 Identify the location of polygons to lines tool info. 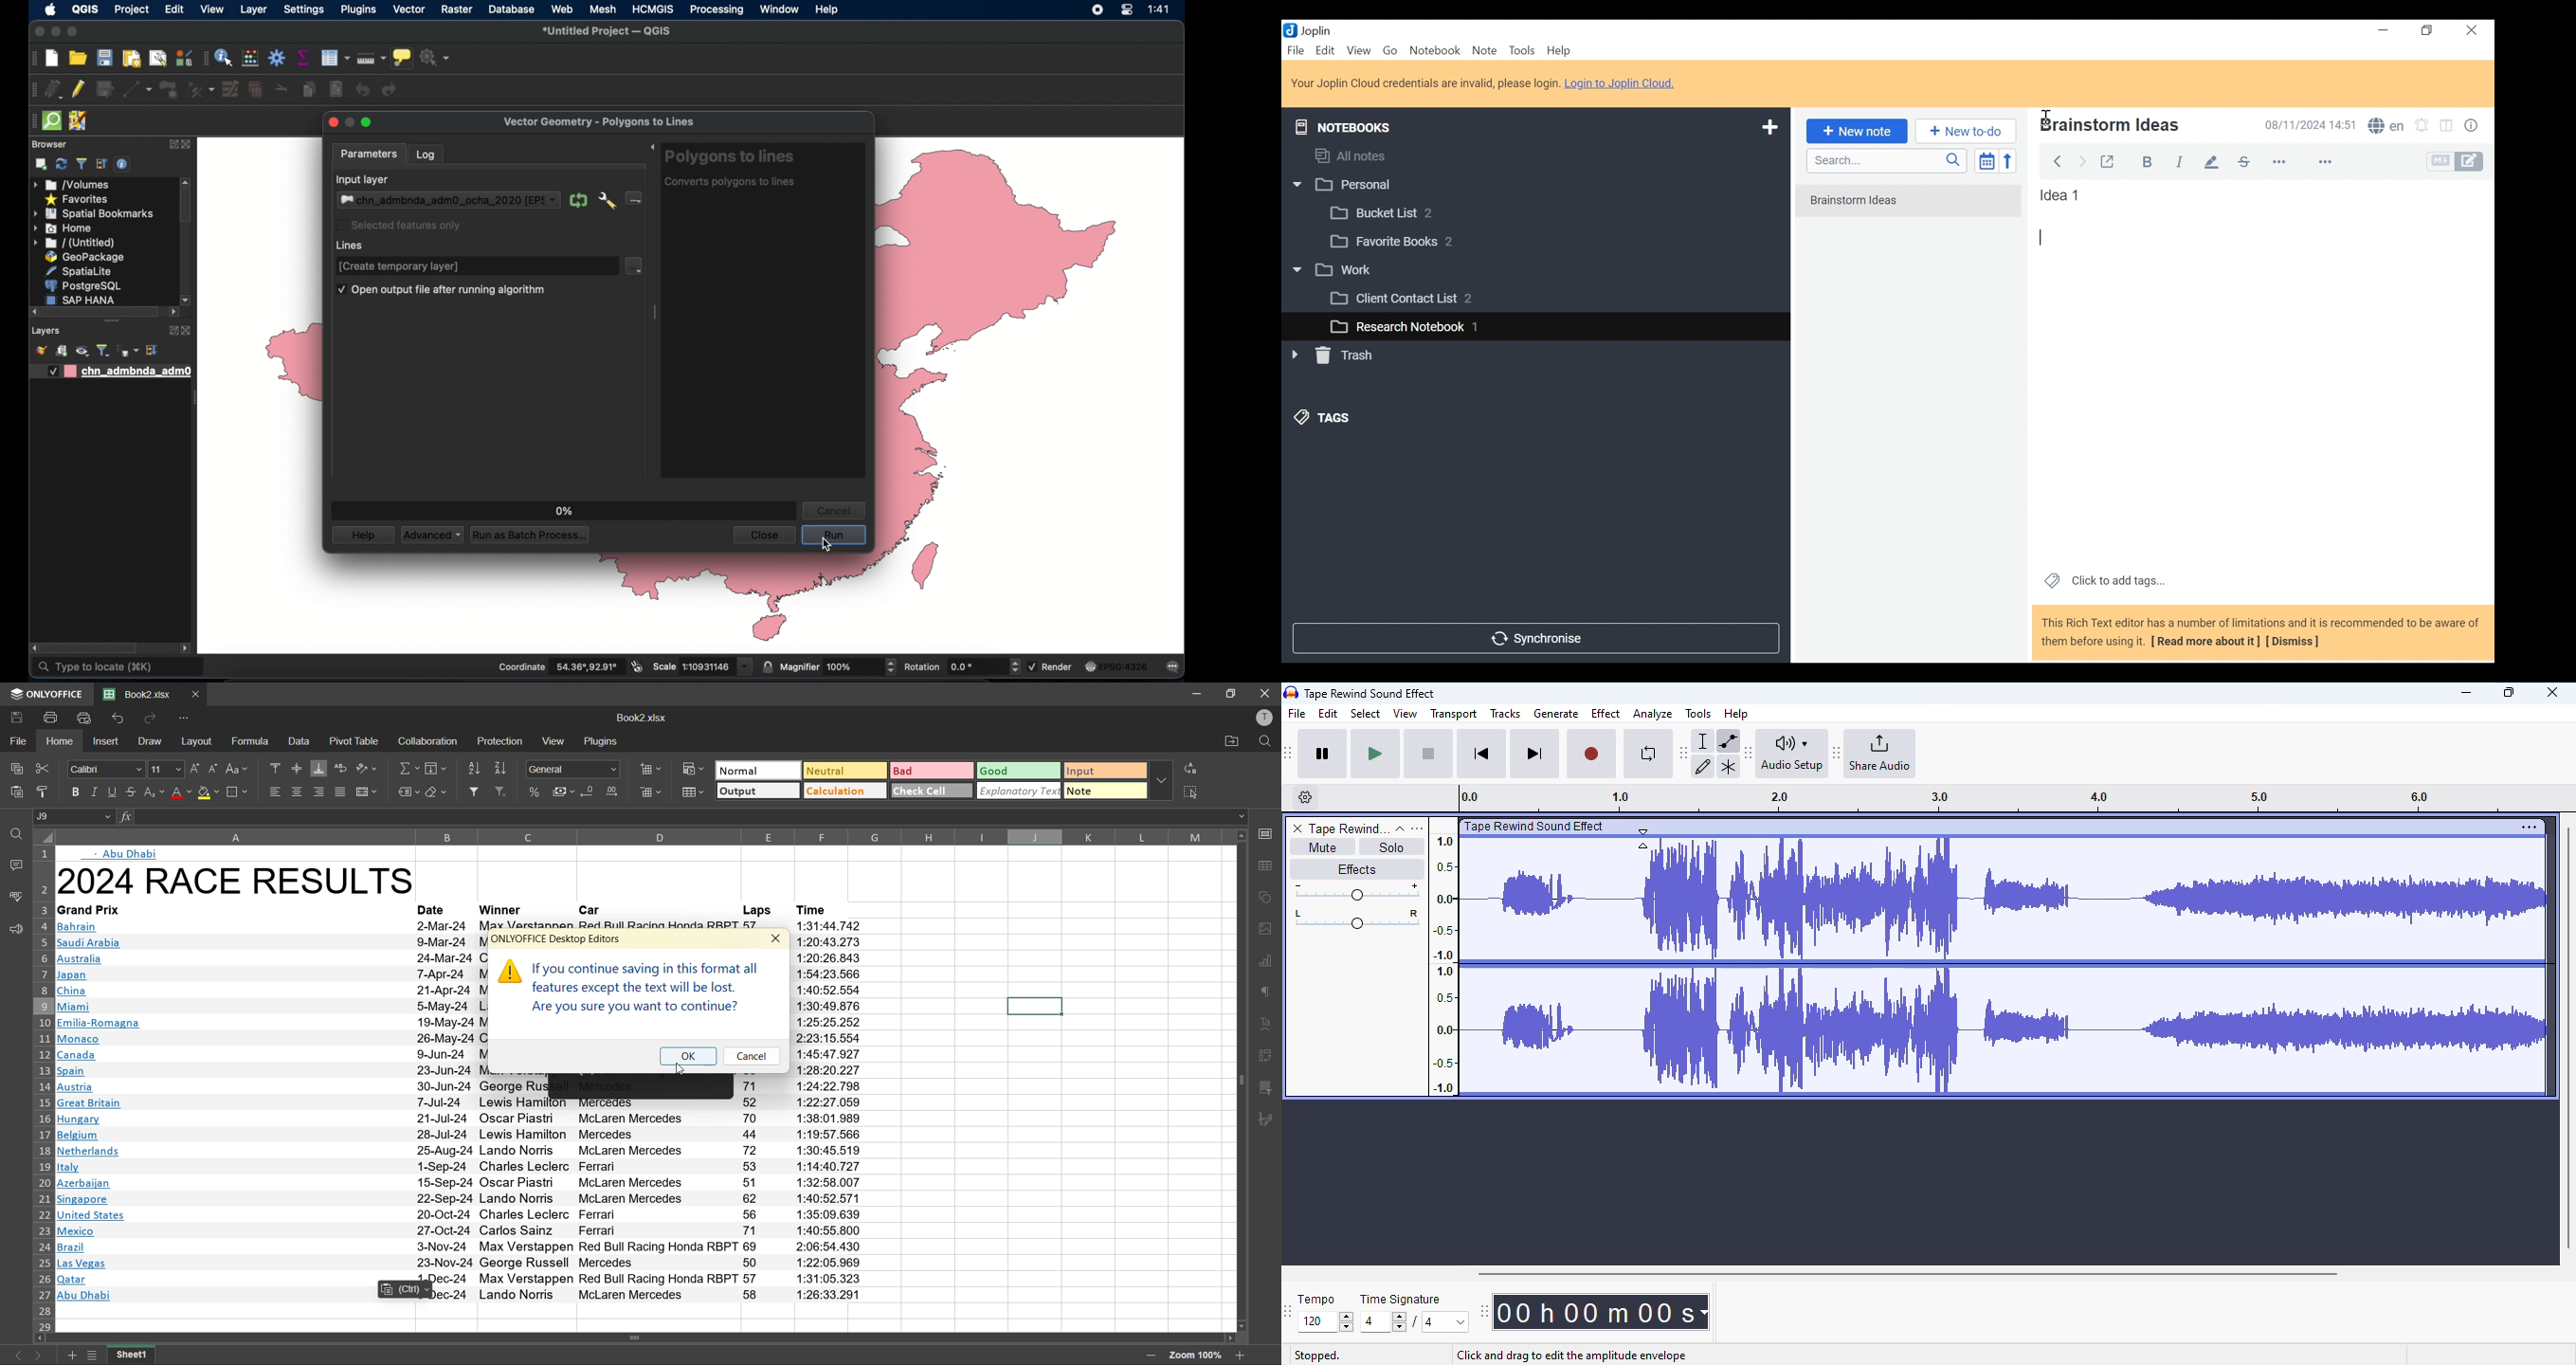
(739, 170).